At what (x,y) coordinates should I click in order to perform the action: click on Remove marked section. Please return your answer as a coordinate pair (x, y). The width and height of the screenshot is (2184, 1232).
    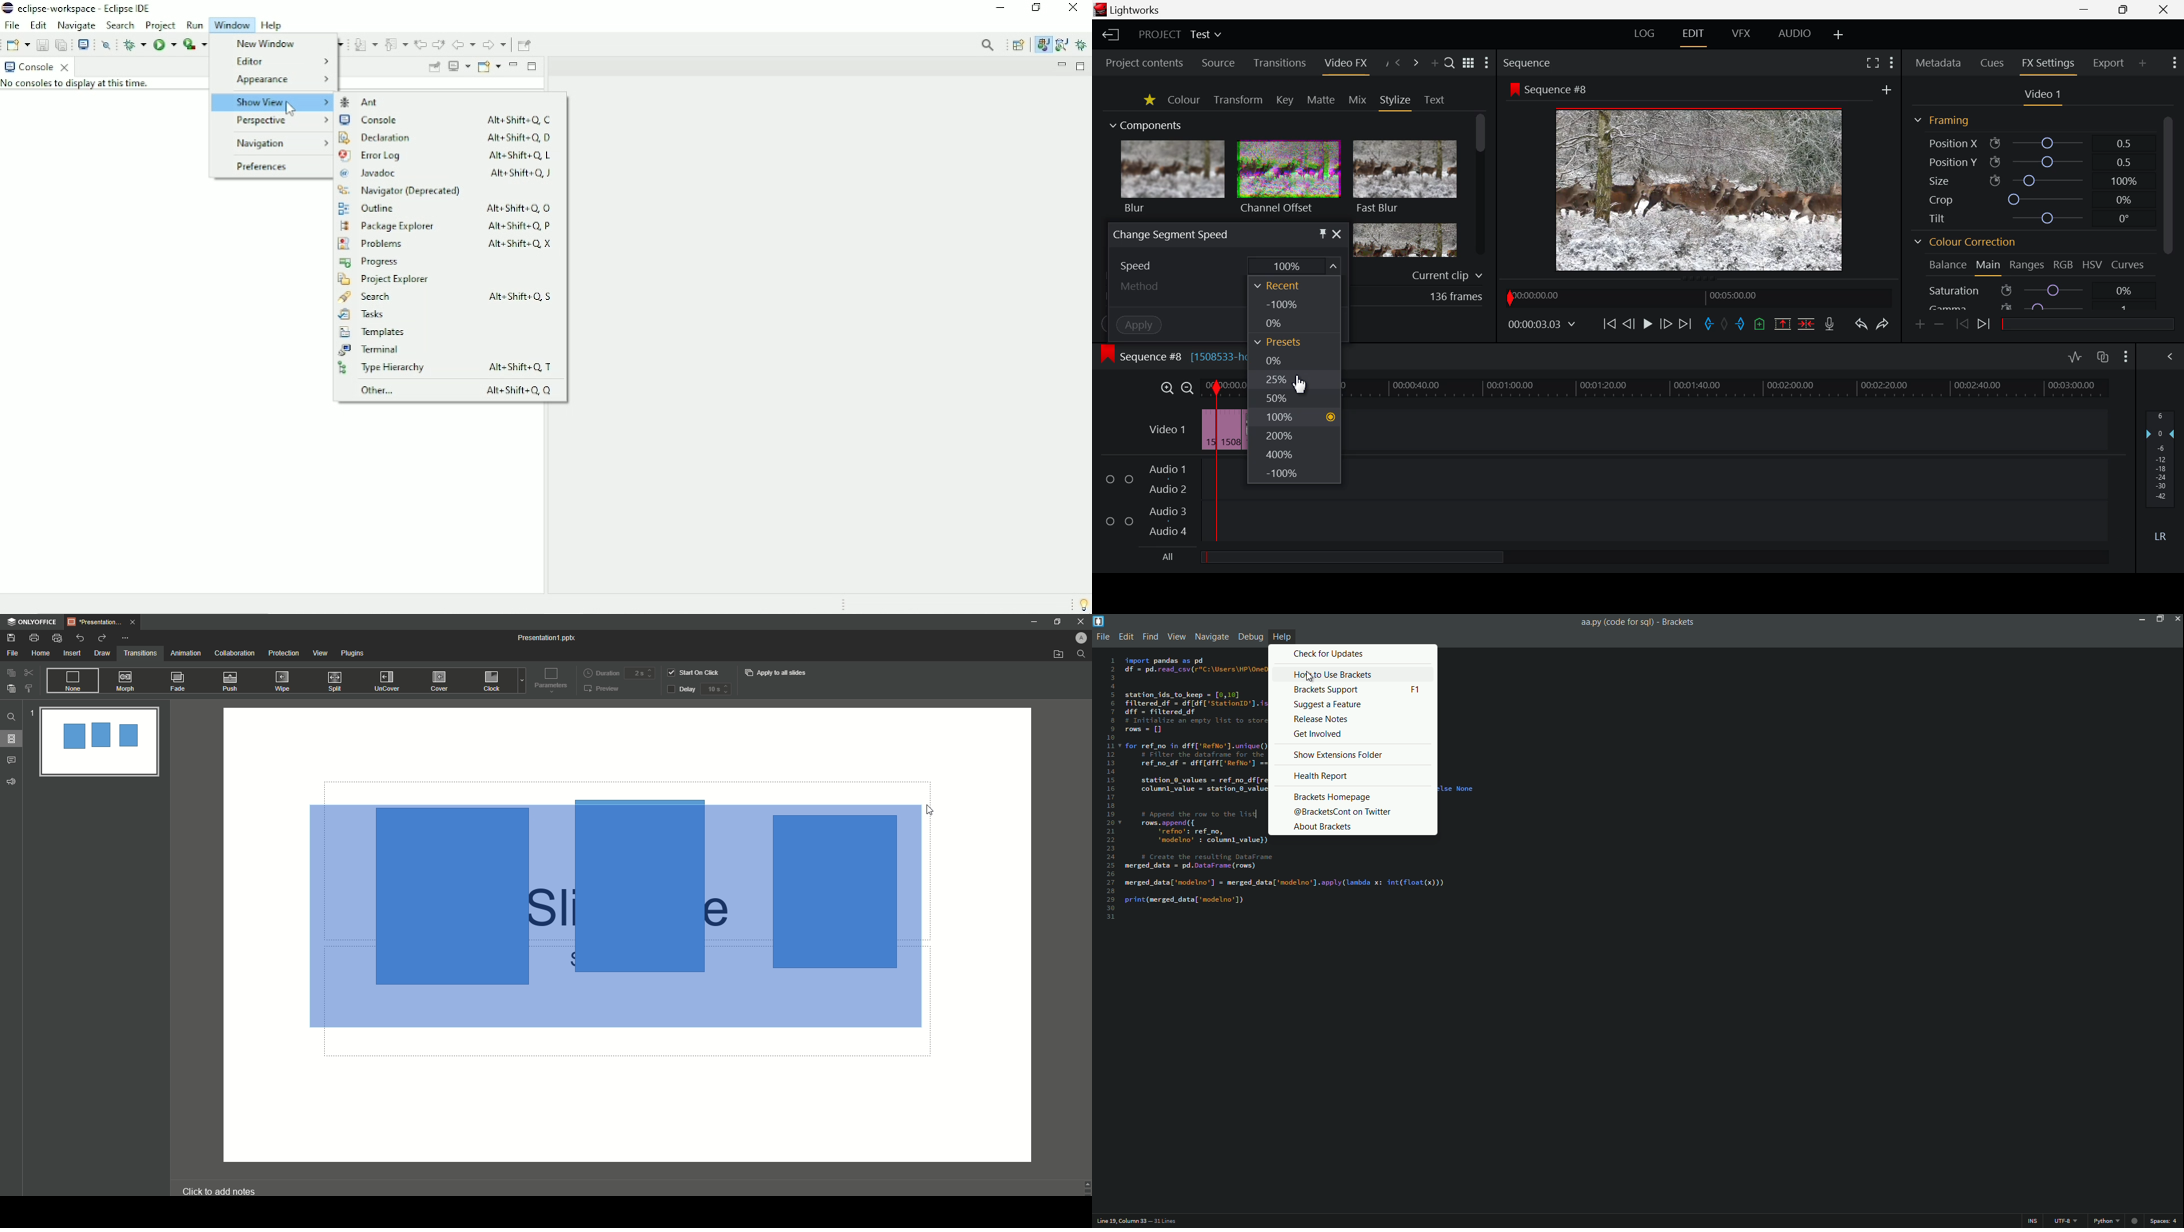
    Looking at the image, I should click on (1784, 325).